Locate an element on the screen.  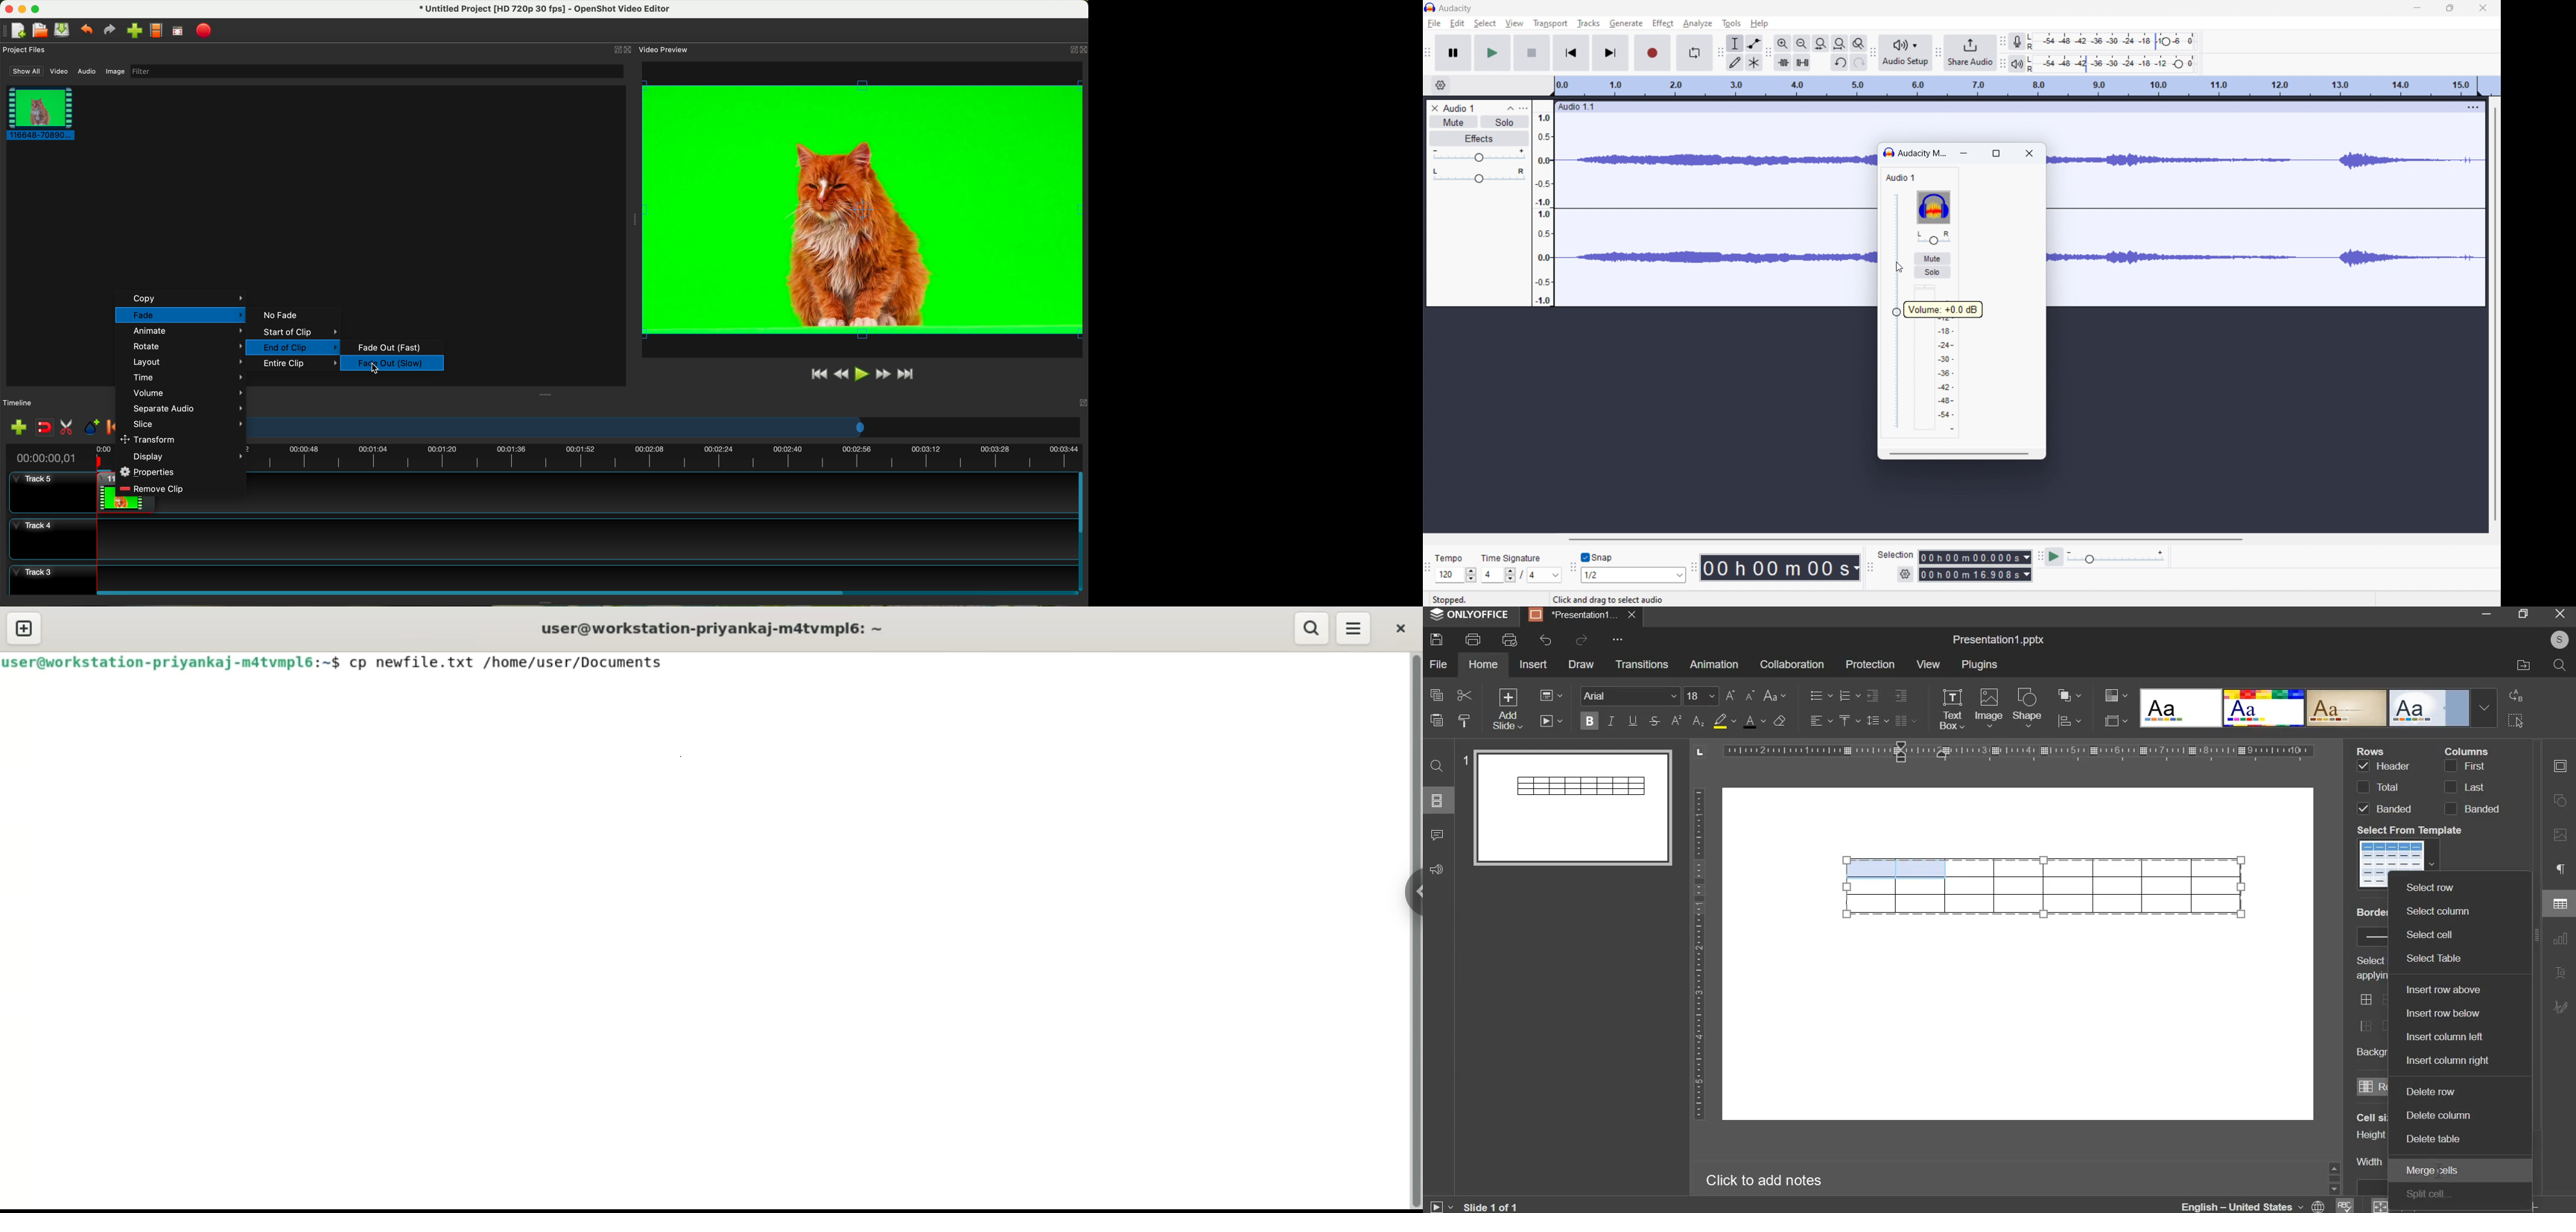
pan: center is located at coordinates (1480, 176).